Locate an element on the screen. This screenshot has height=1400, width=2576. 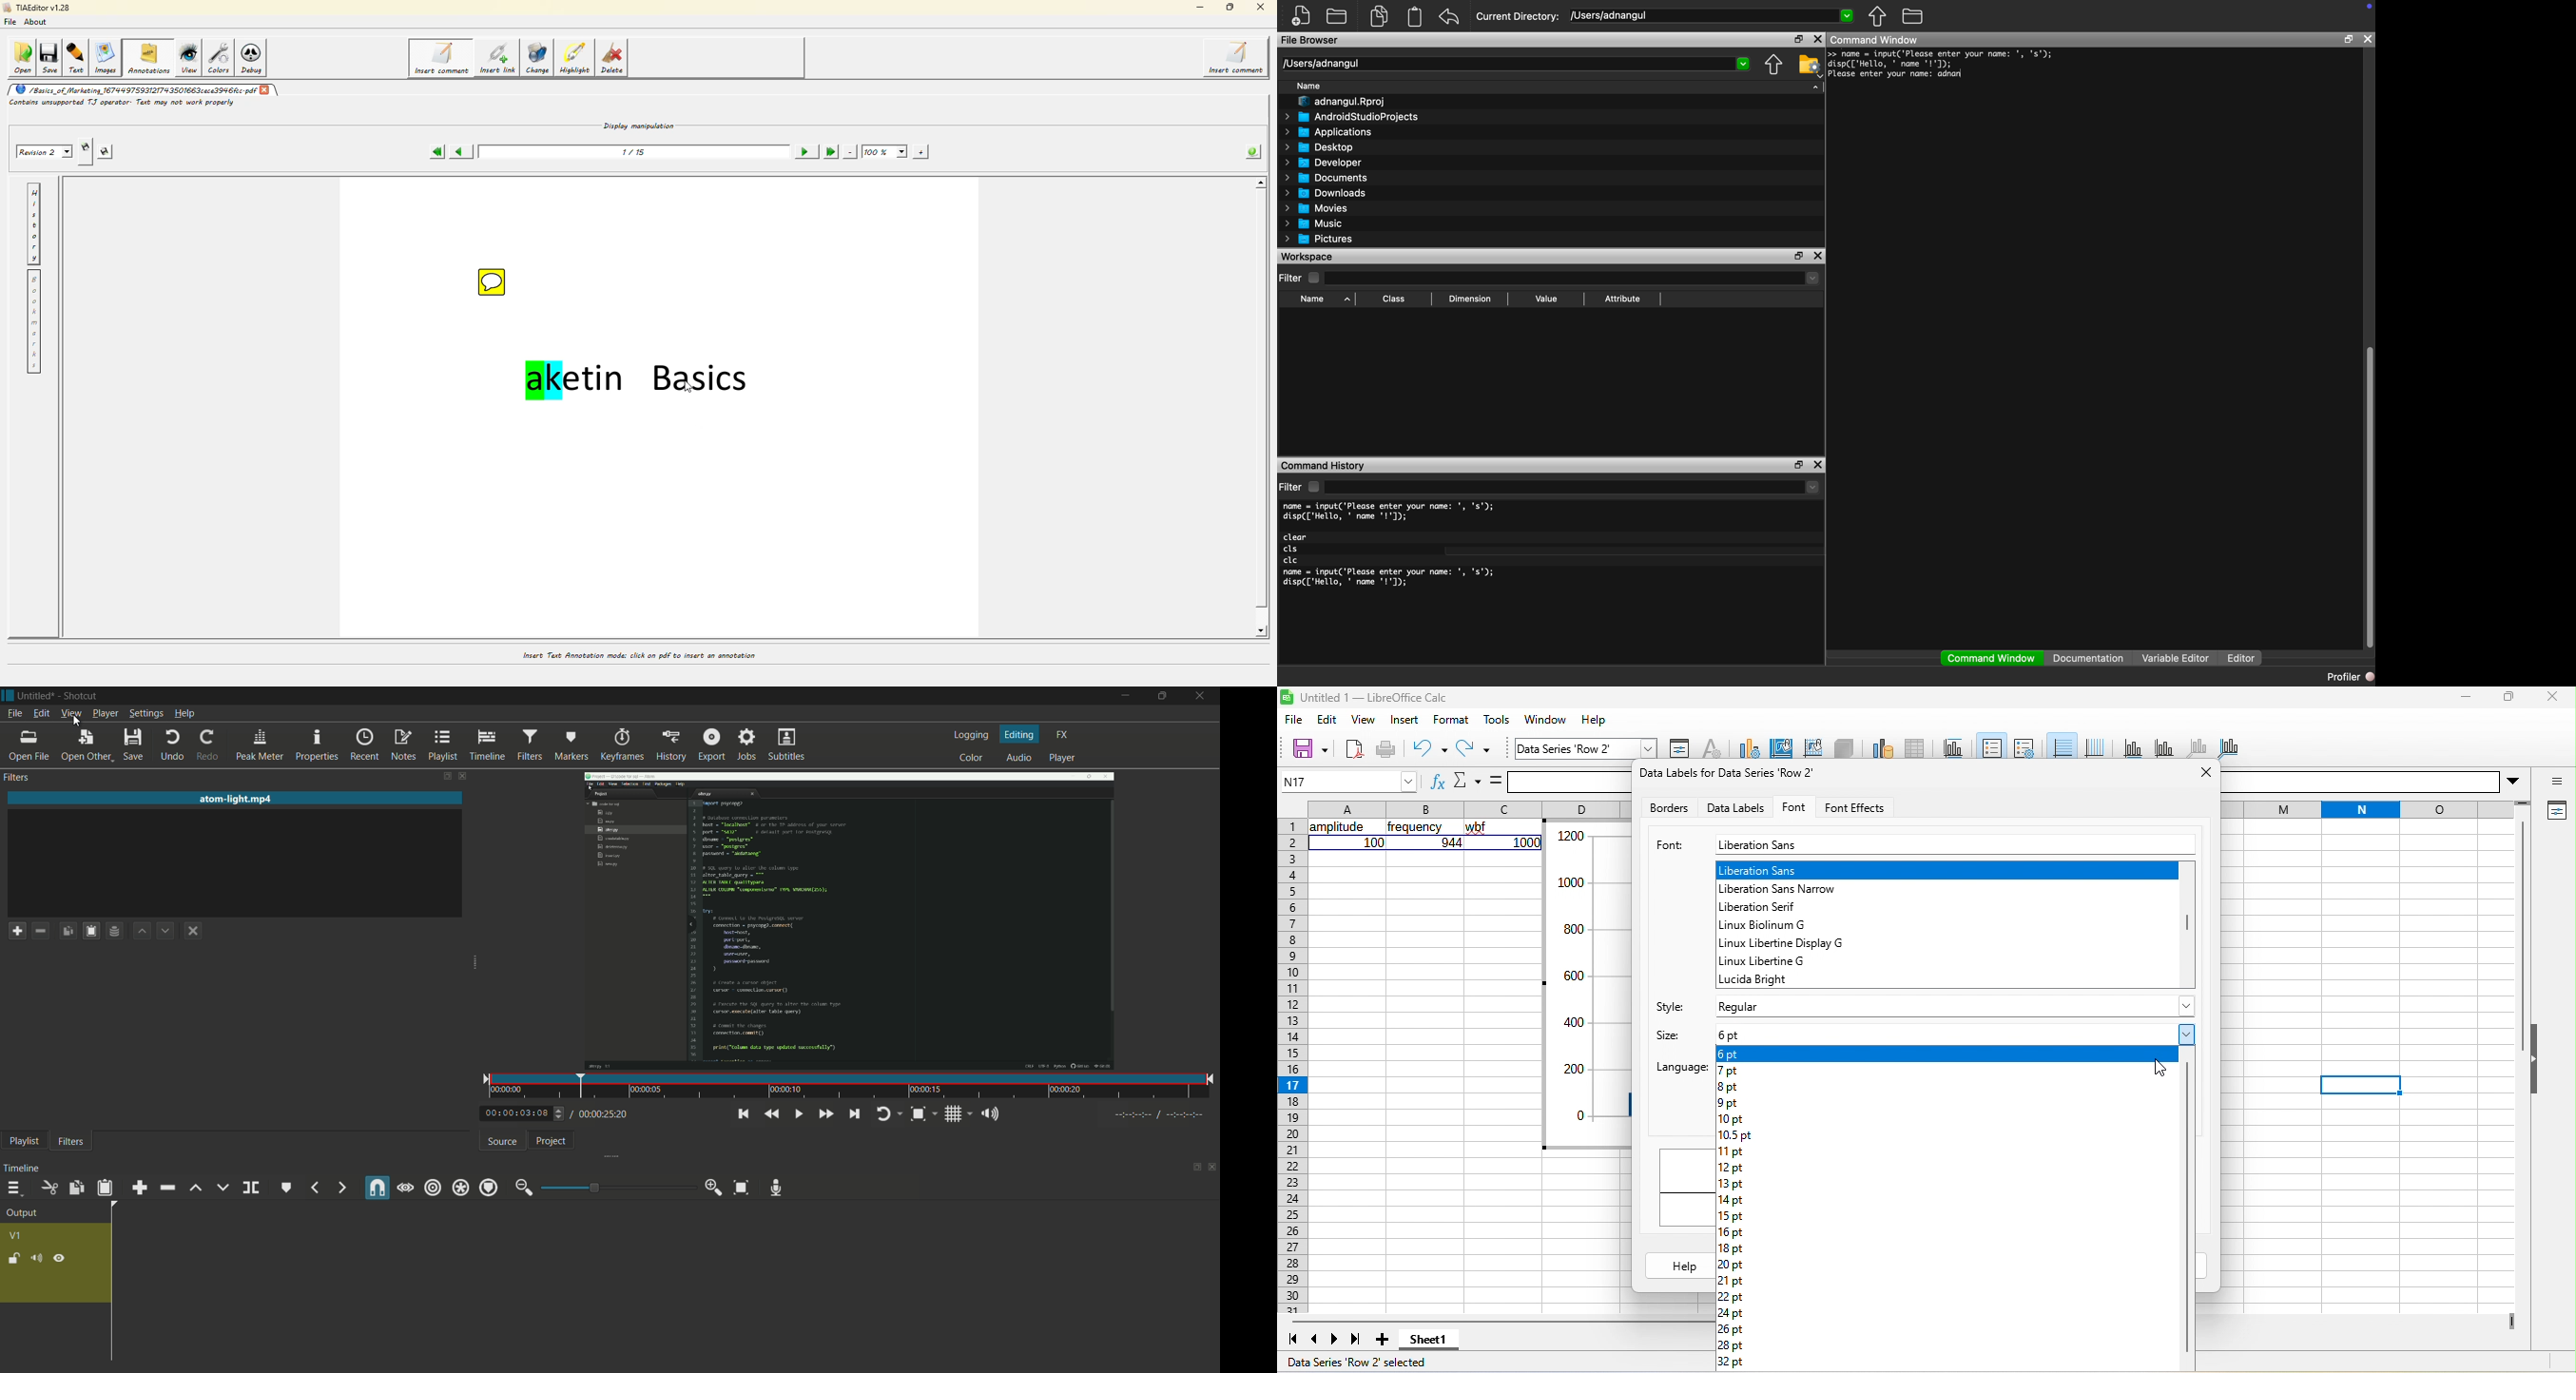
28 pt is located at coordinates (1732, 1346).